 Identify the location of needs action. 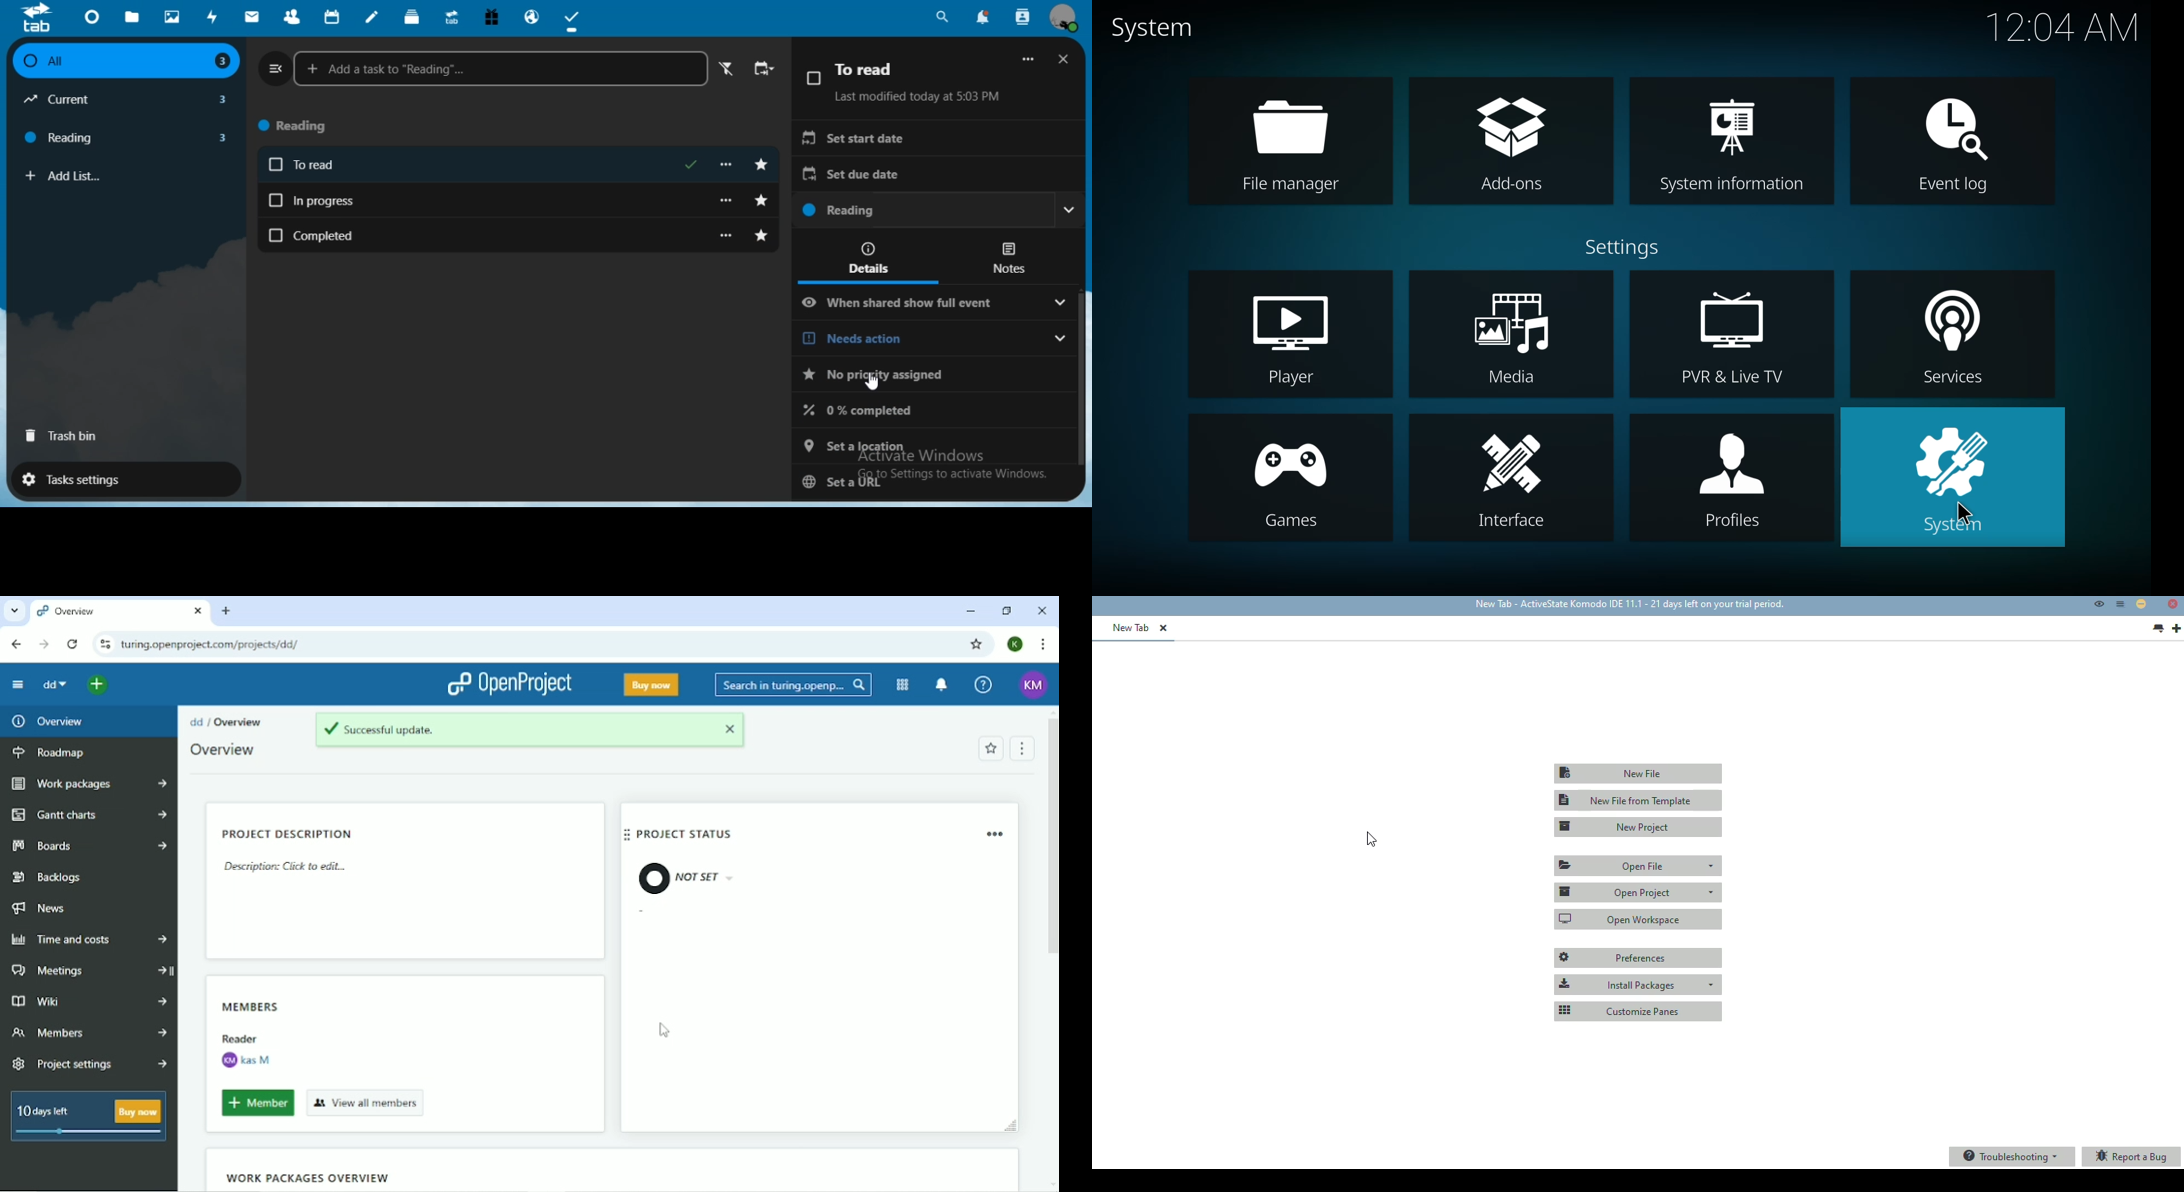
(937, 378).